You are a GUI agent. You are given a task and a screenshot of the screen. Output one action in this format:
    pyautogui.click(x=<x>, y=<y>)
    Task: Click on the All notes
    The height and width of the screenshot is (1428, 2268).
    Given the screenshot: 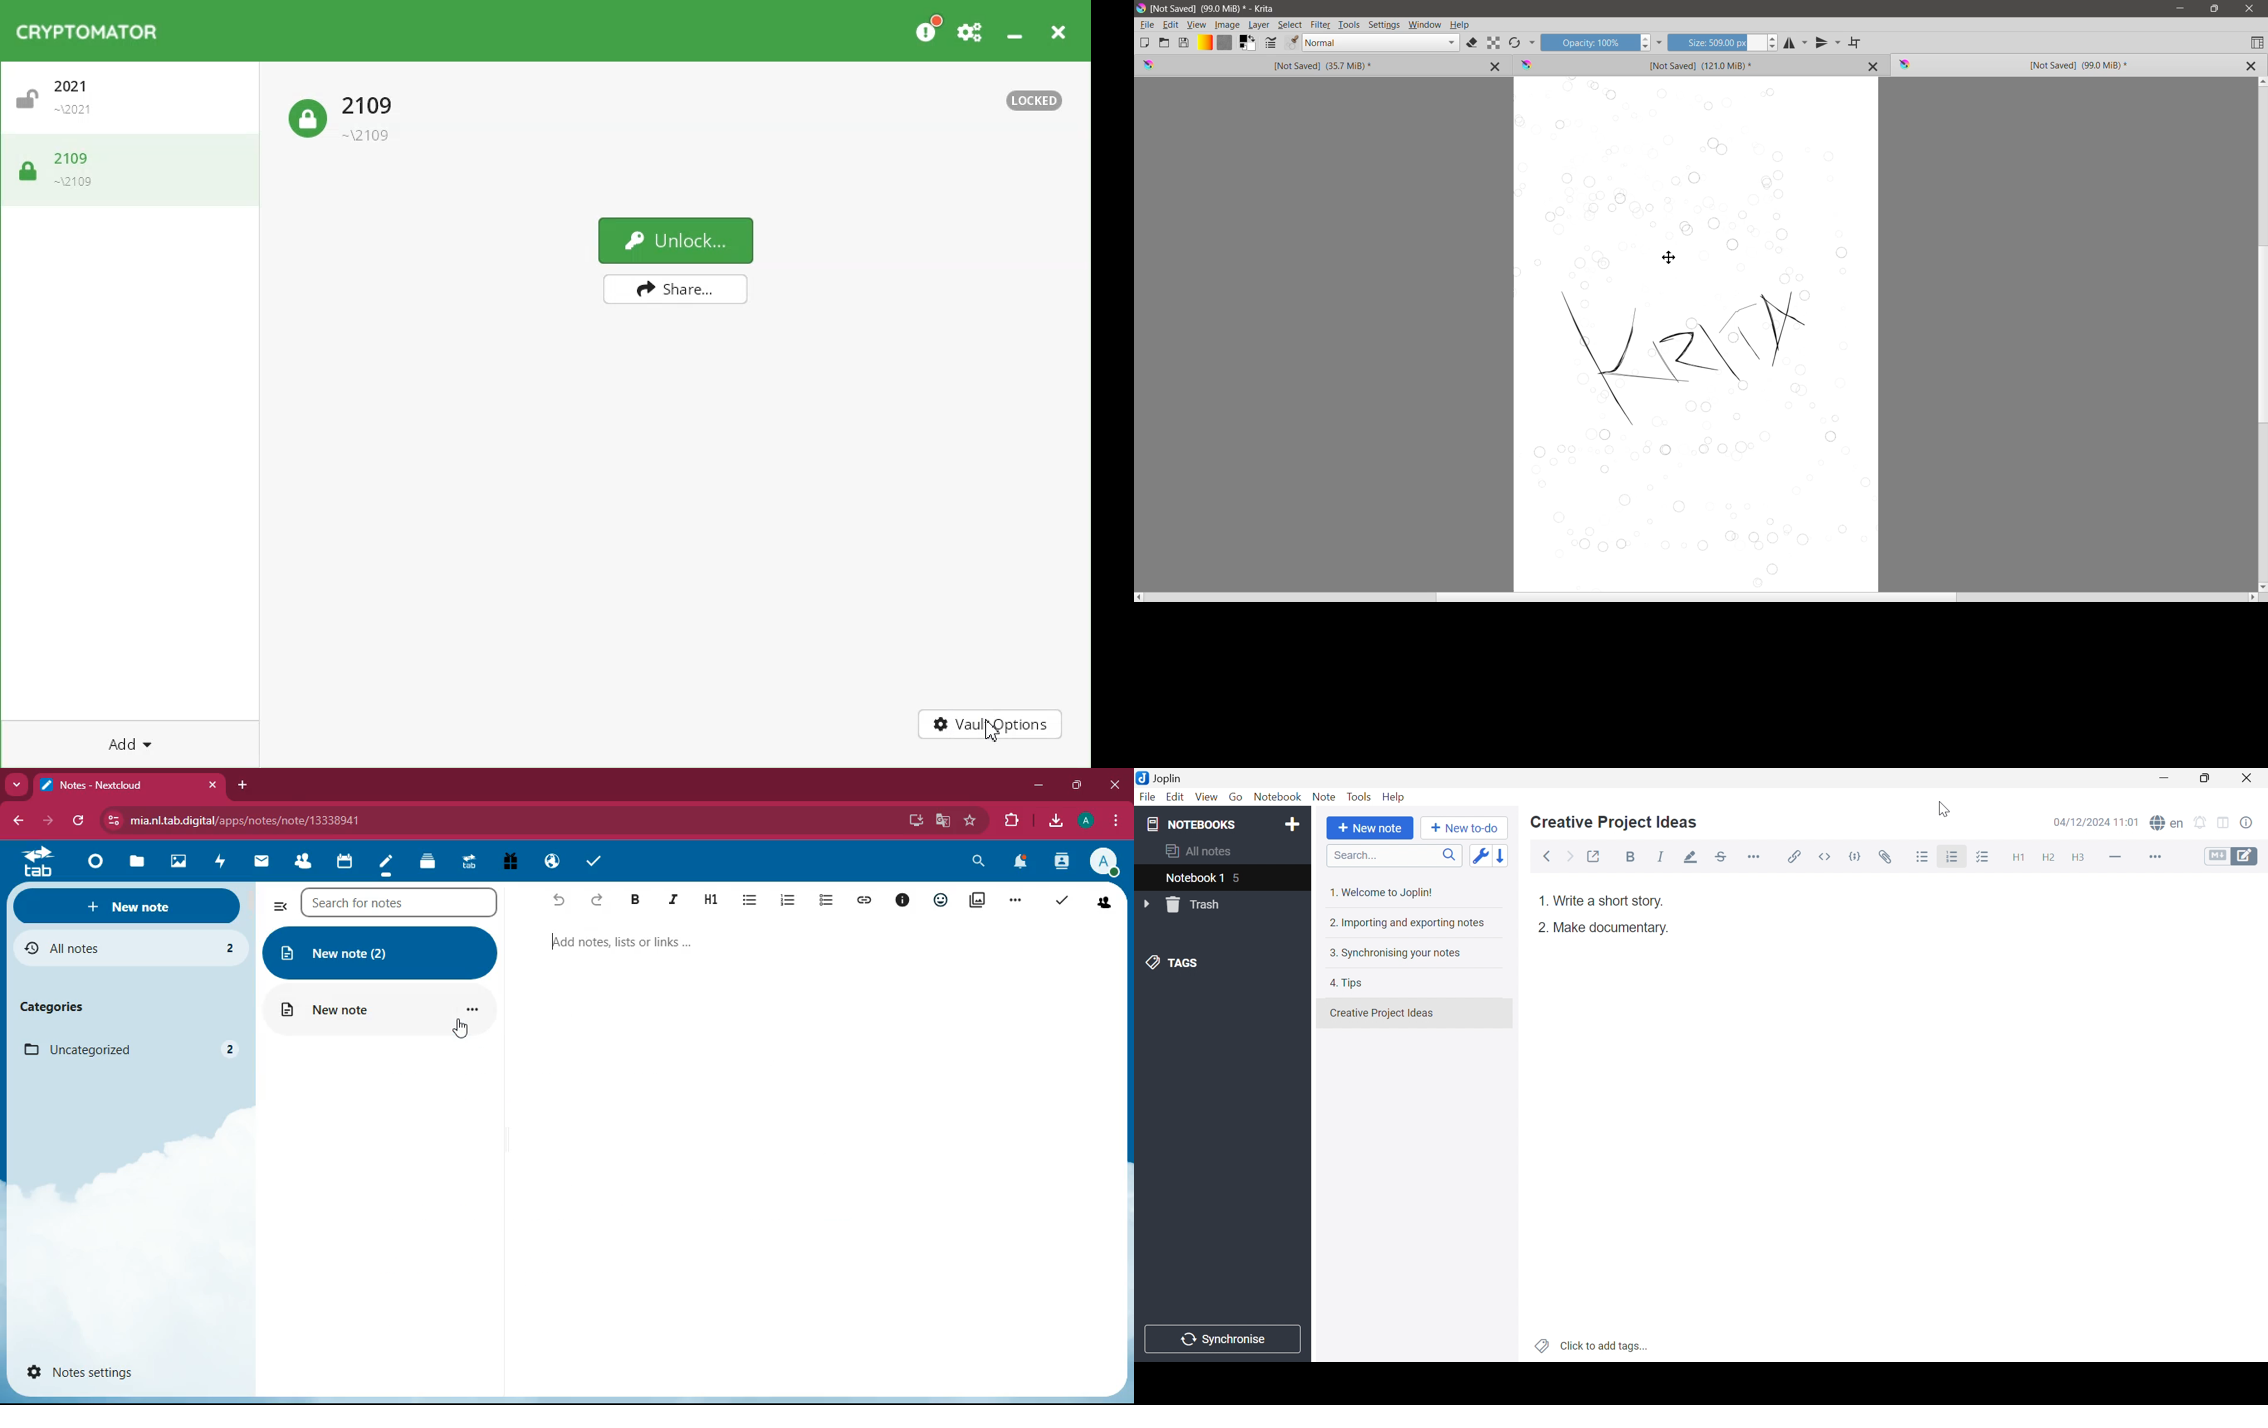 What is the action you would take?
    pyautogui.click(x=1196, y=851)
    